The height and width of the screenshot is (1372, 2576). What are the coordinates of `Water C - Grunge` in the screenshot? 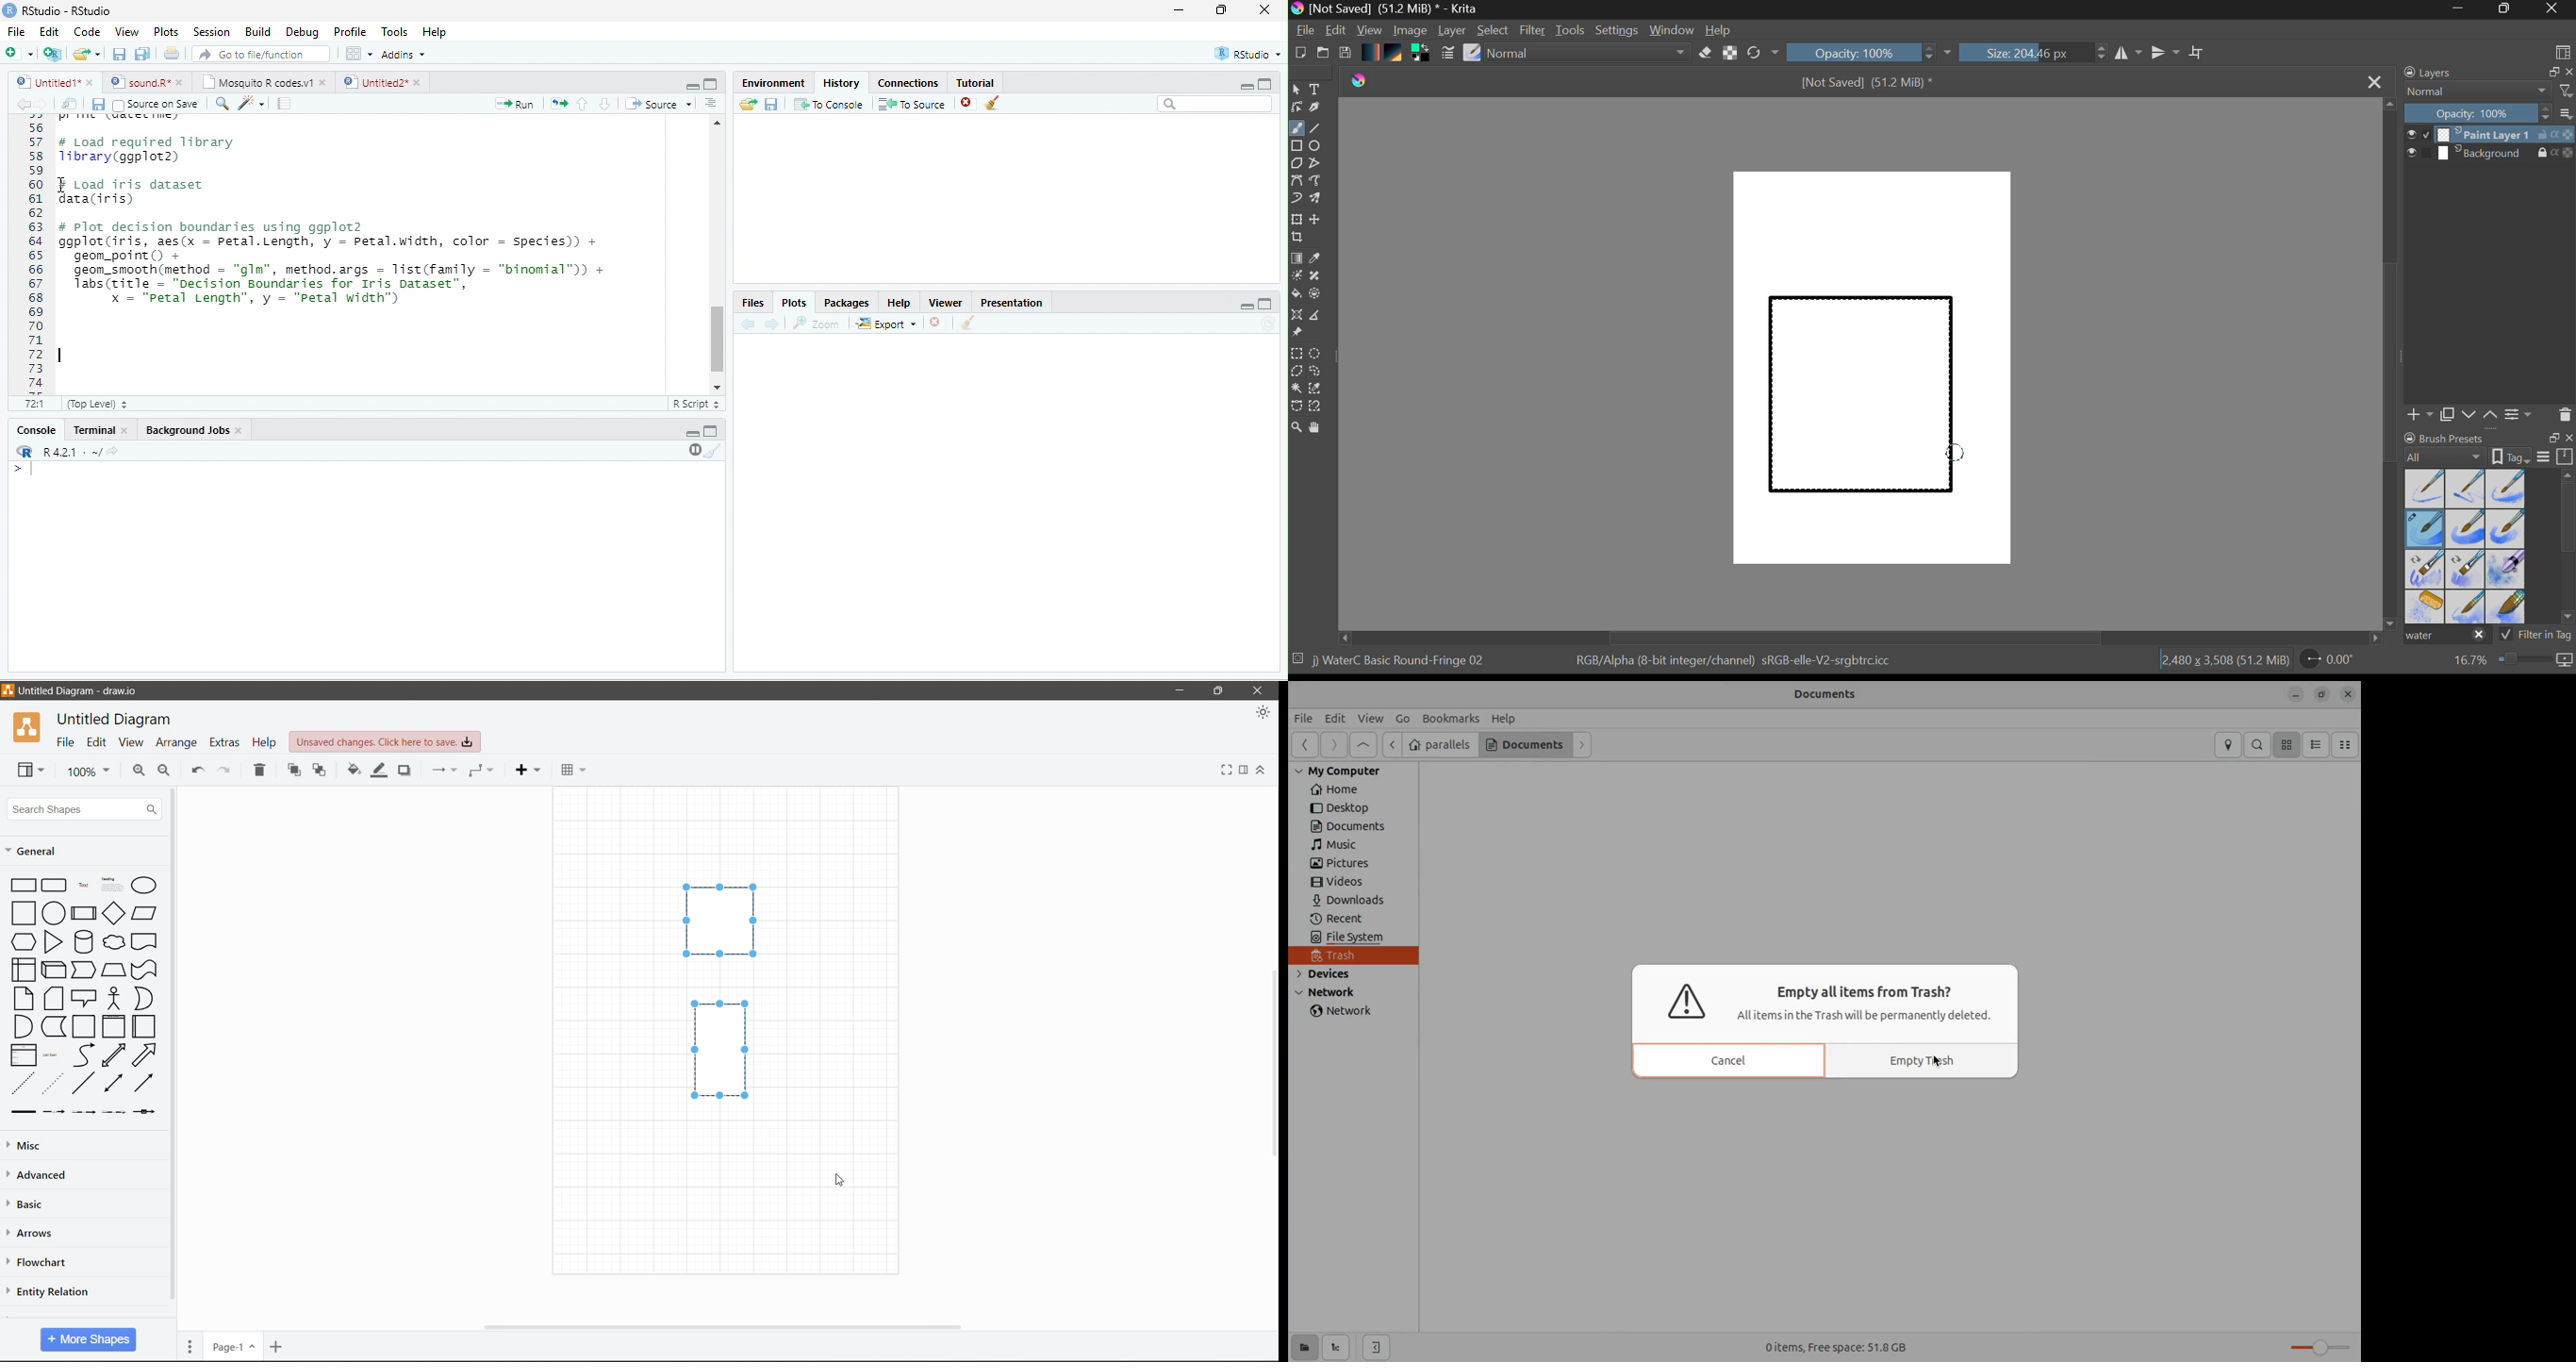 It's located at (2506, 529).